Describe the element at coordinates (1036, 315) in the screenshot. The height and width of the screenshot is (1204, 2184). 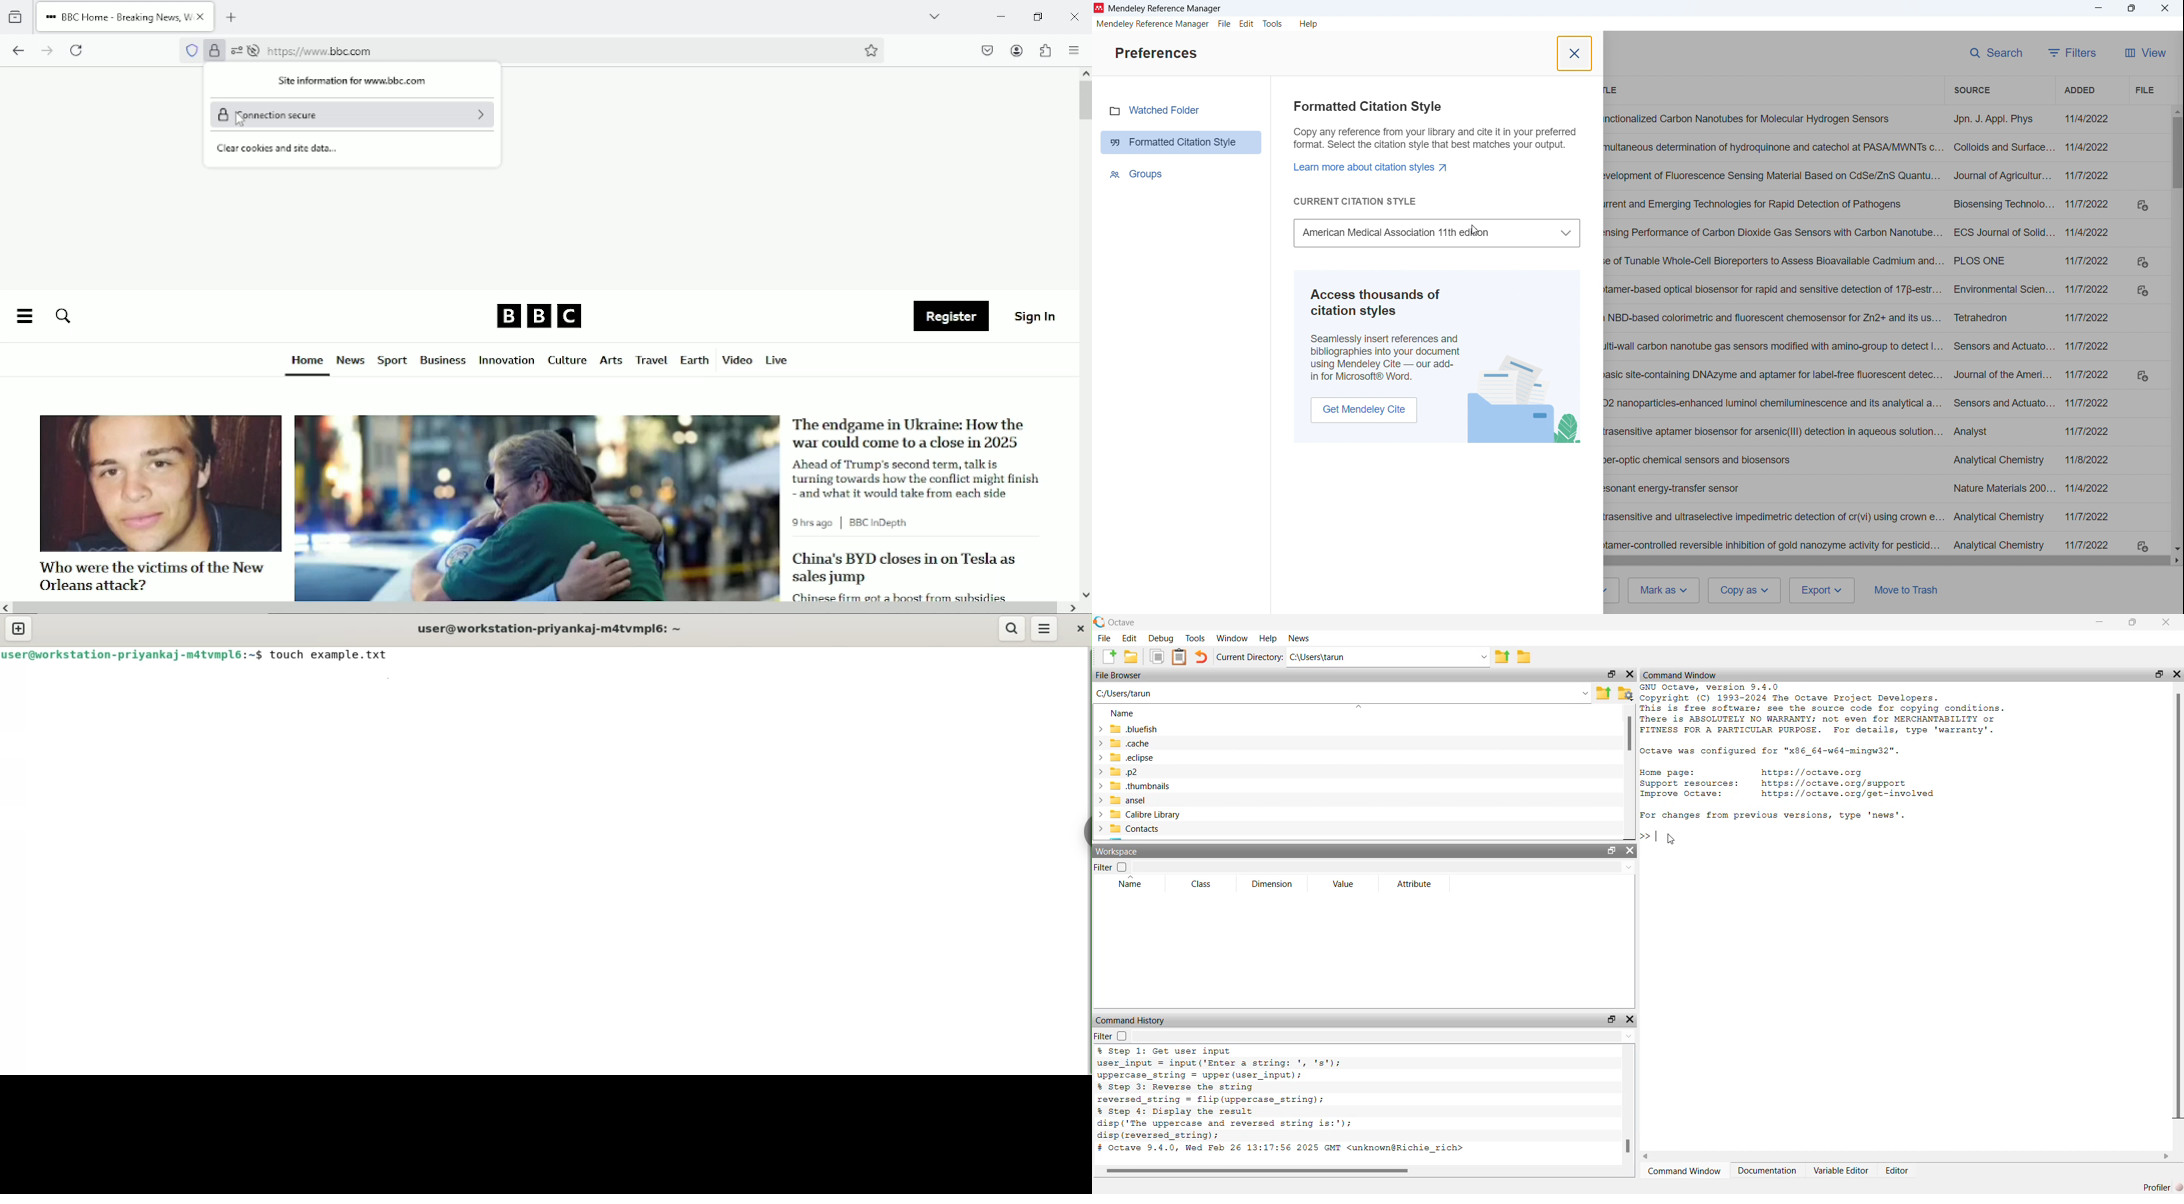
I see `Sign in` at that location.